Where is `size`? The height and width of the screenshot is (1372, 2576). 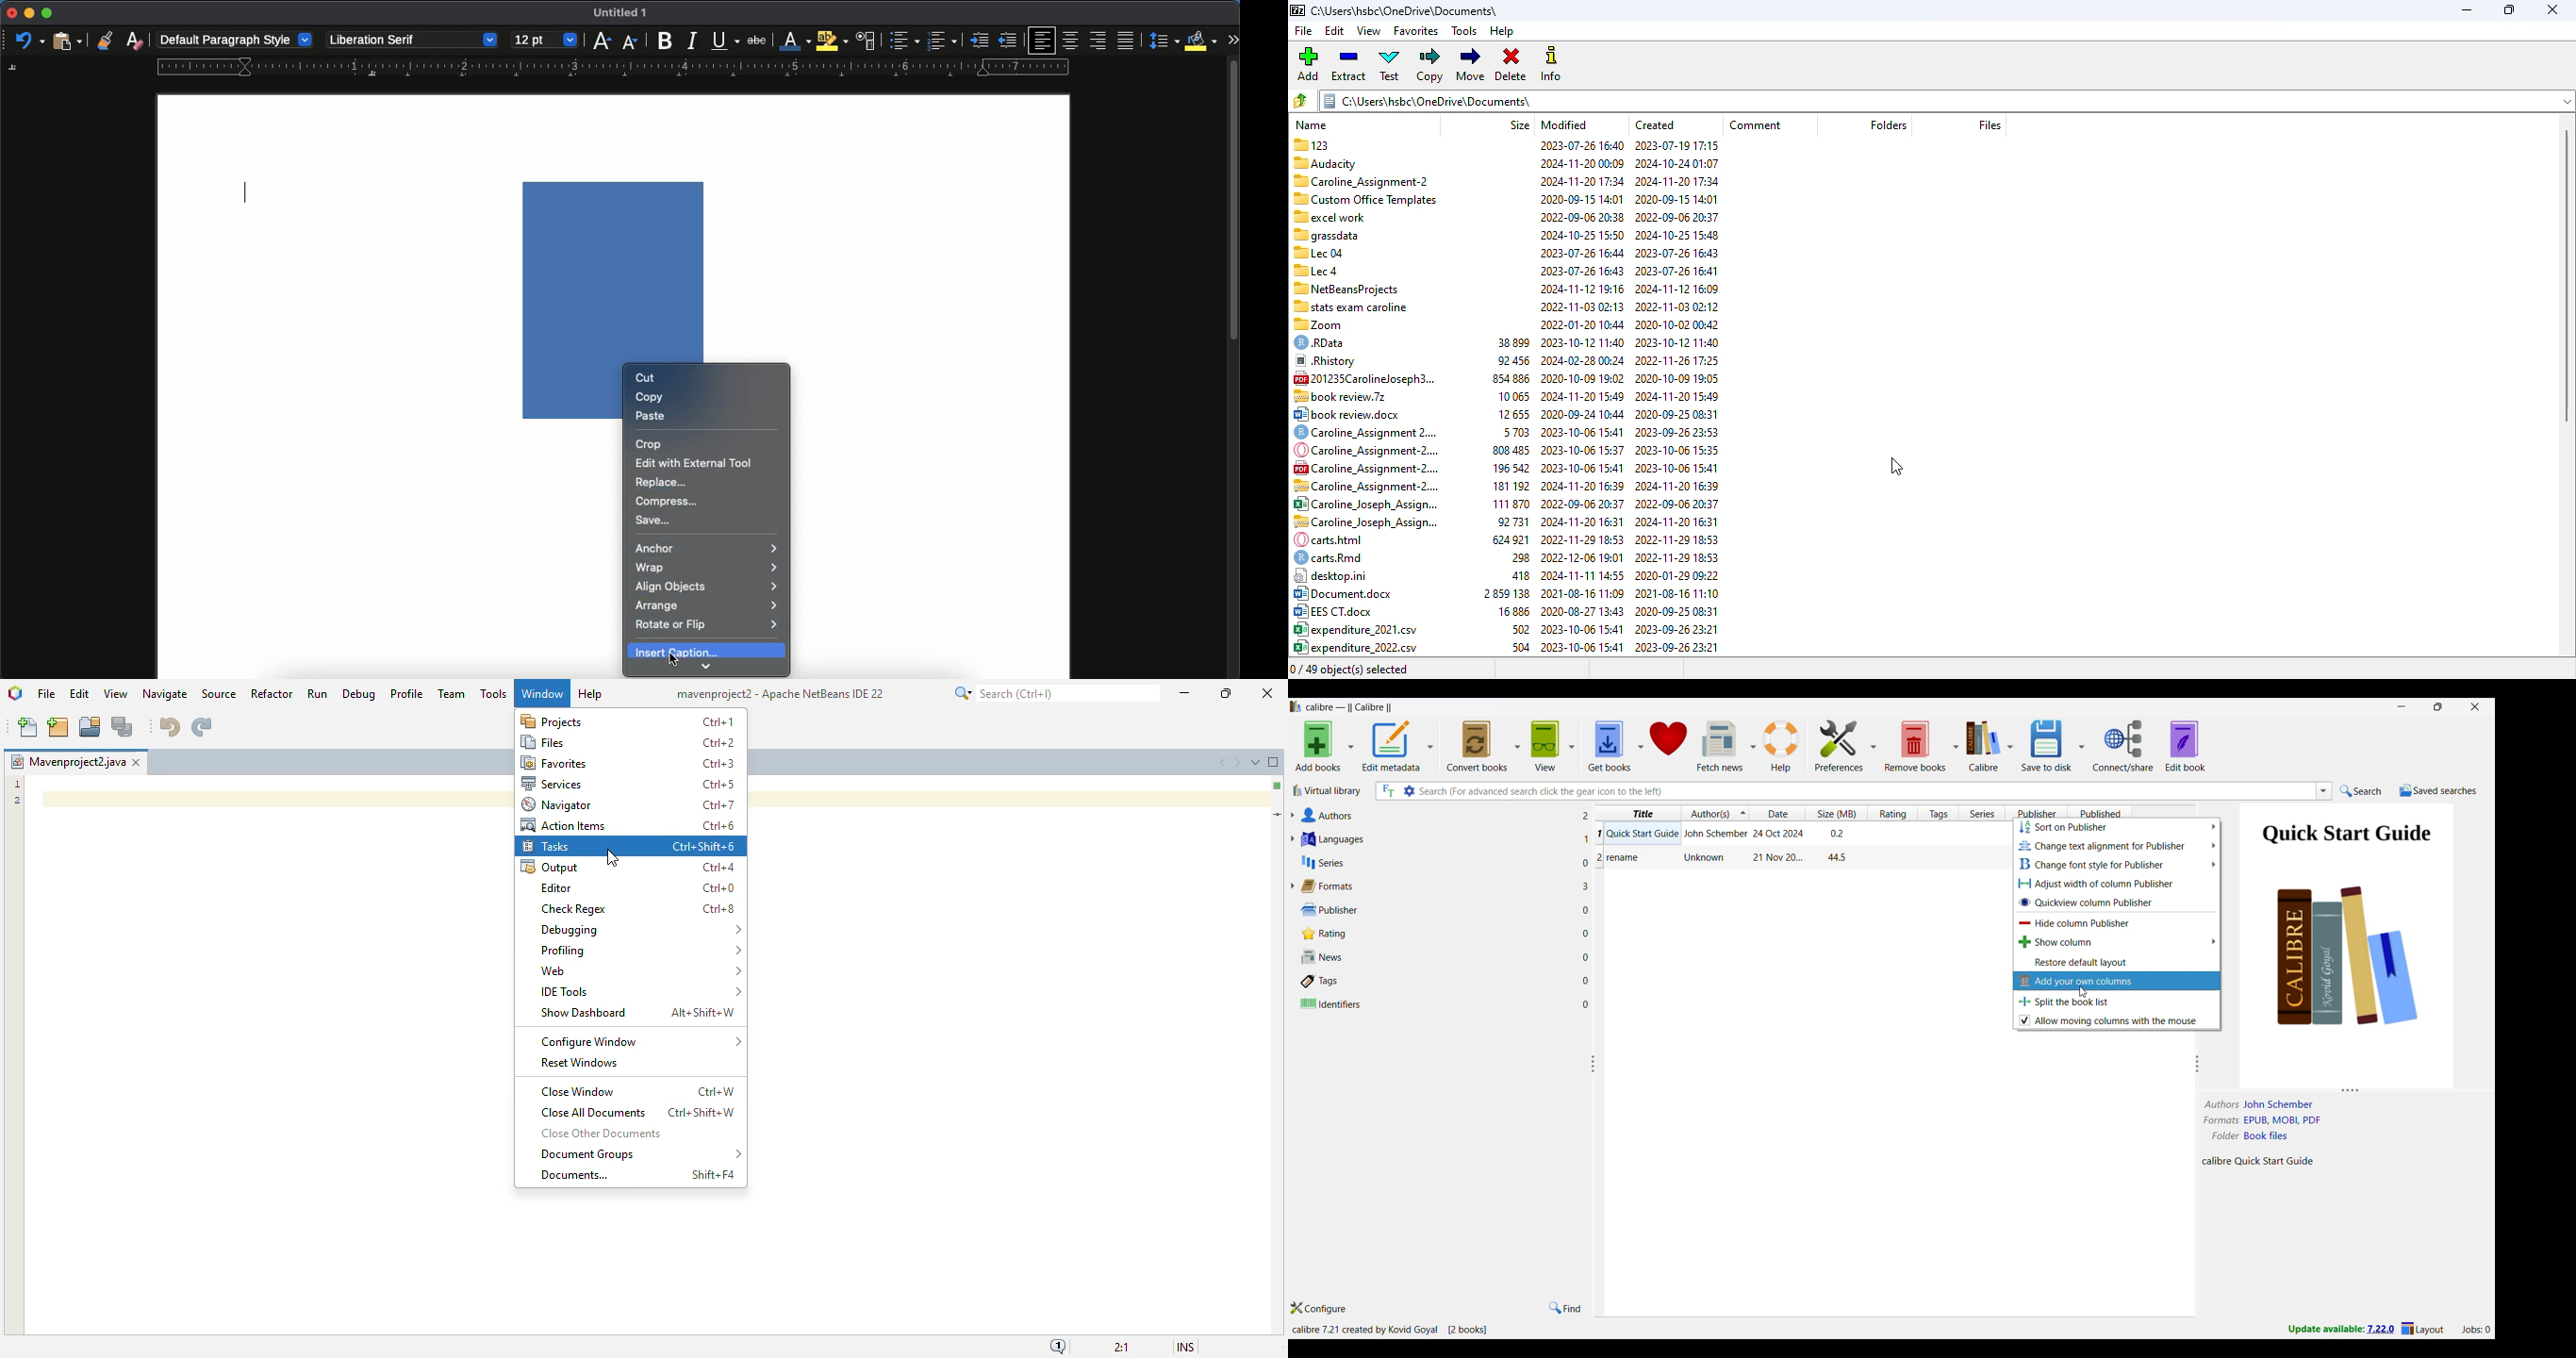 size is located at coordinates (1506, 495).